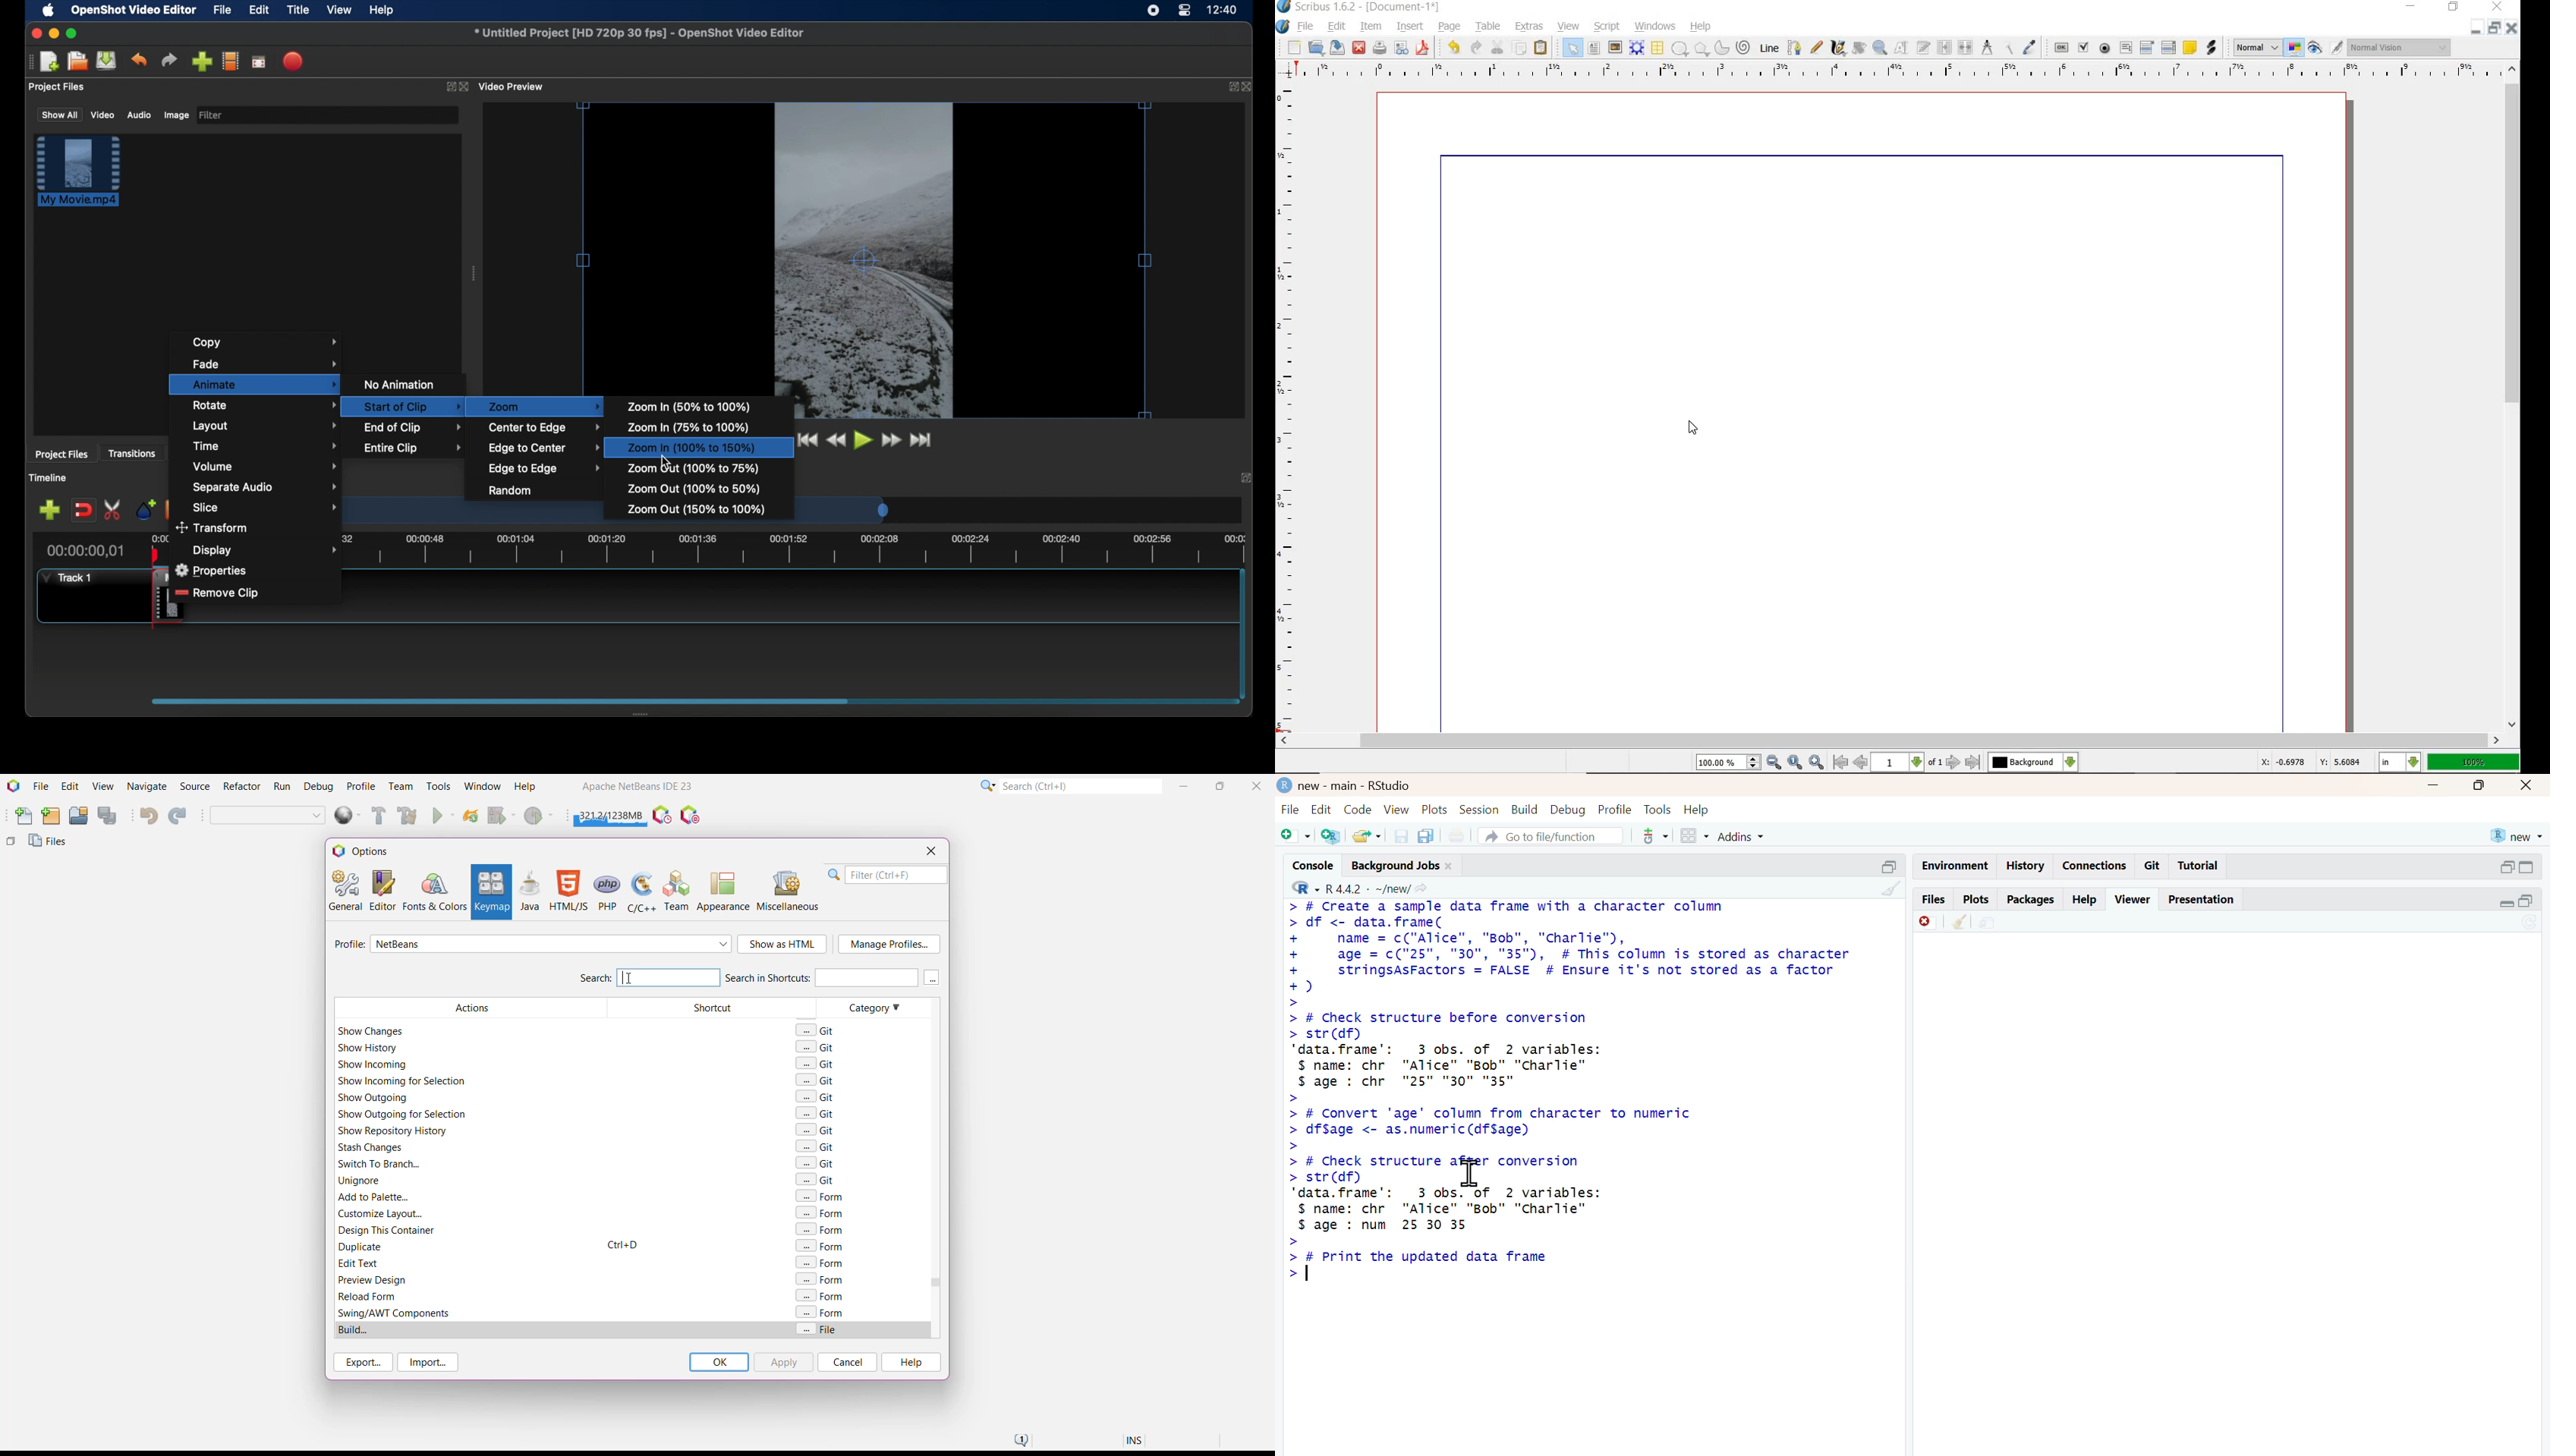 The width and height of the screenshot is (2576, 1456). What do you see at coordinates (1425, 836) in the screenshot?
I see `copy` at bounding box center [1425, 836].